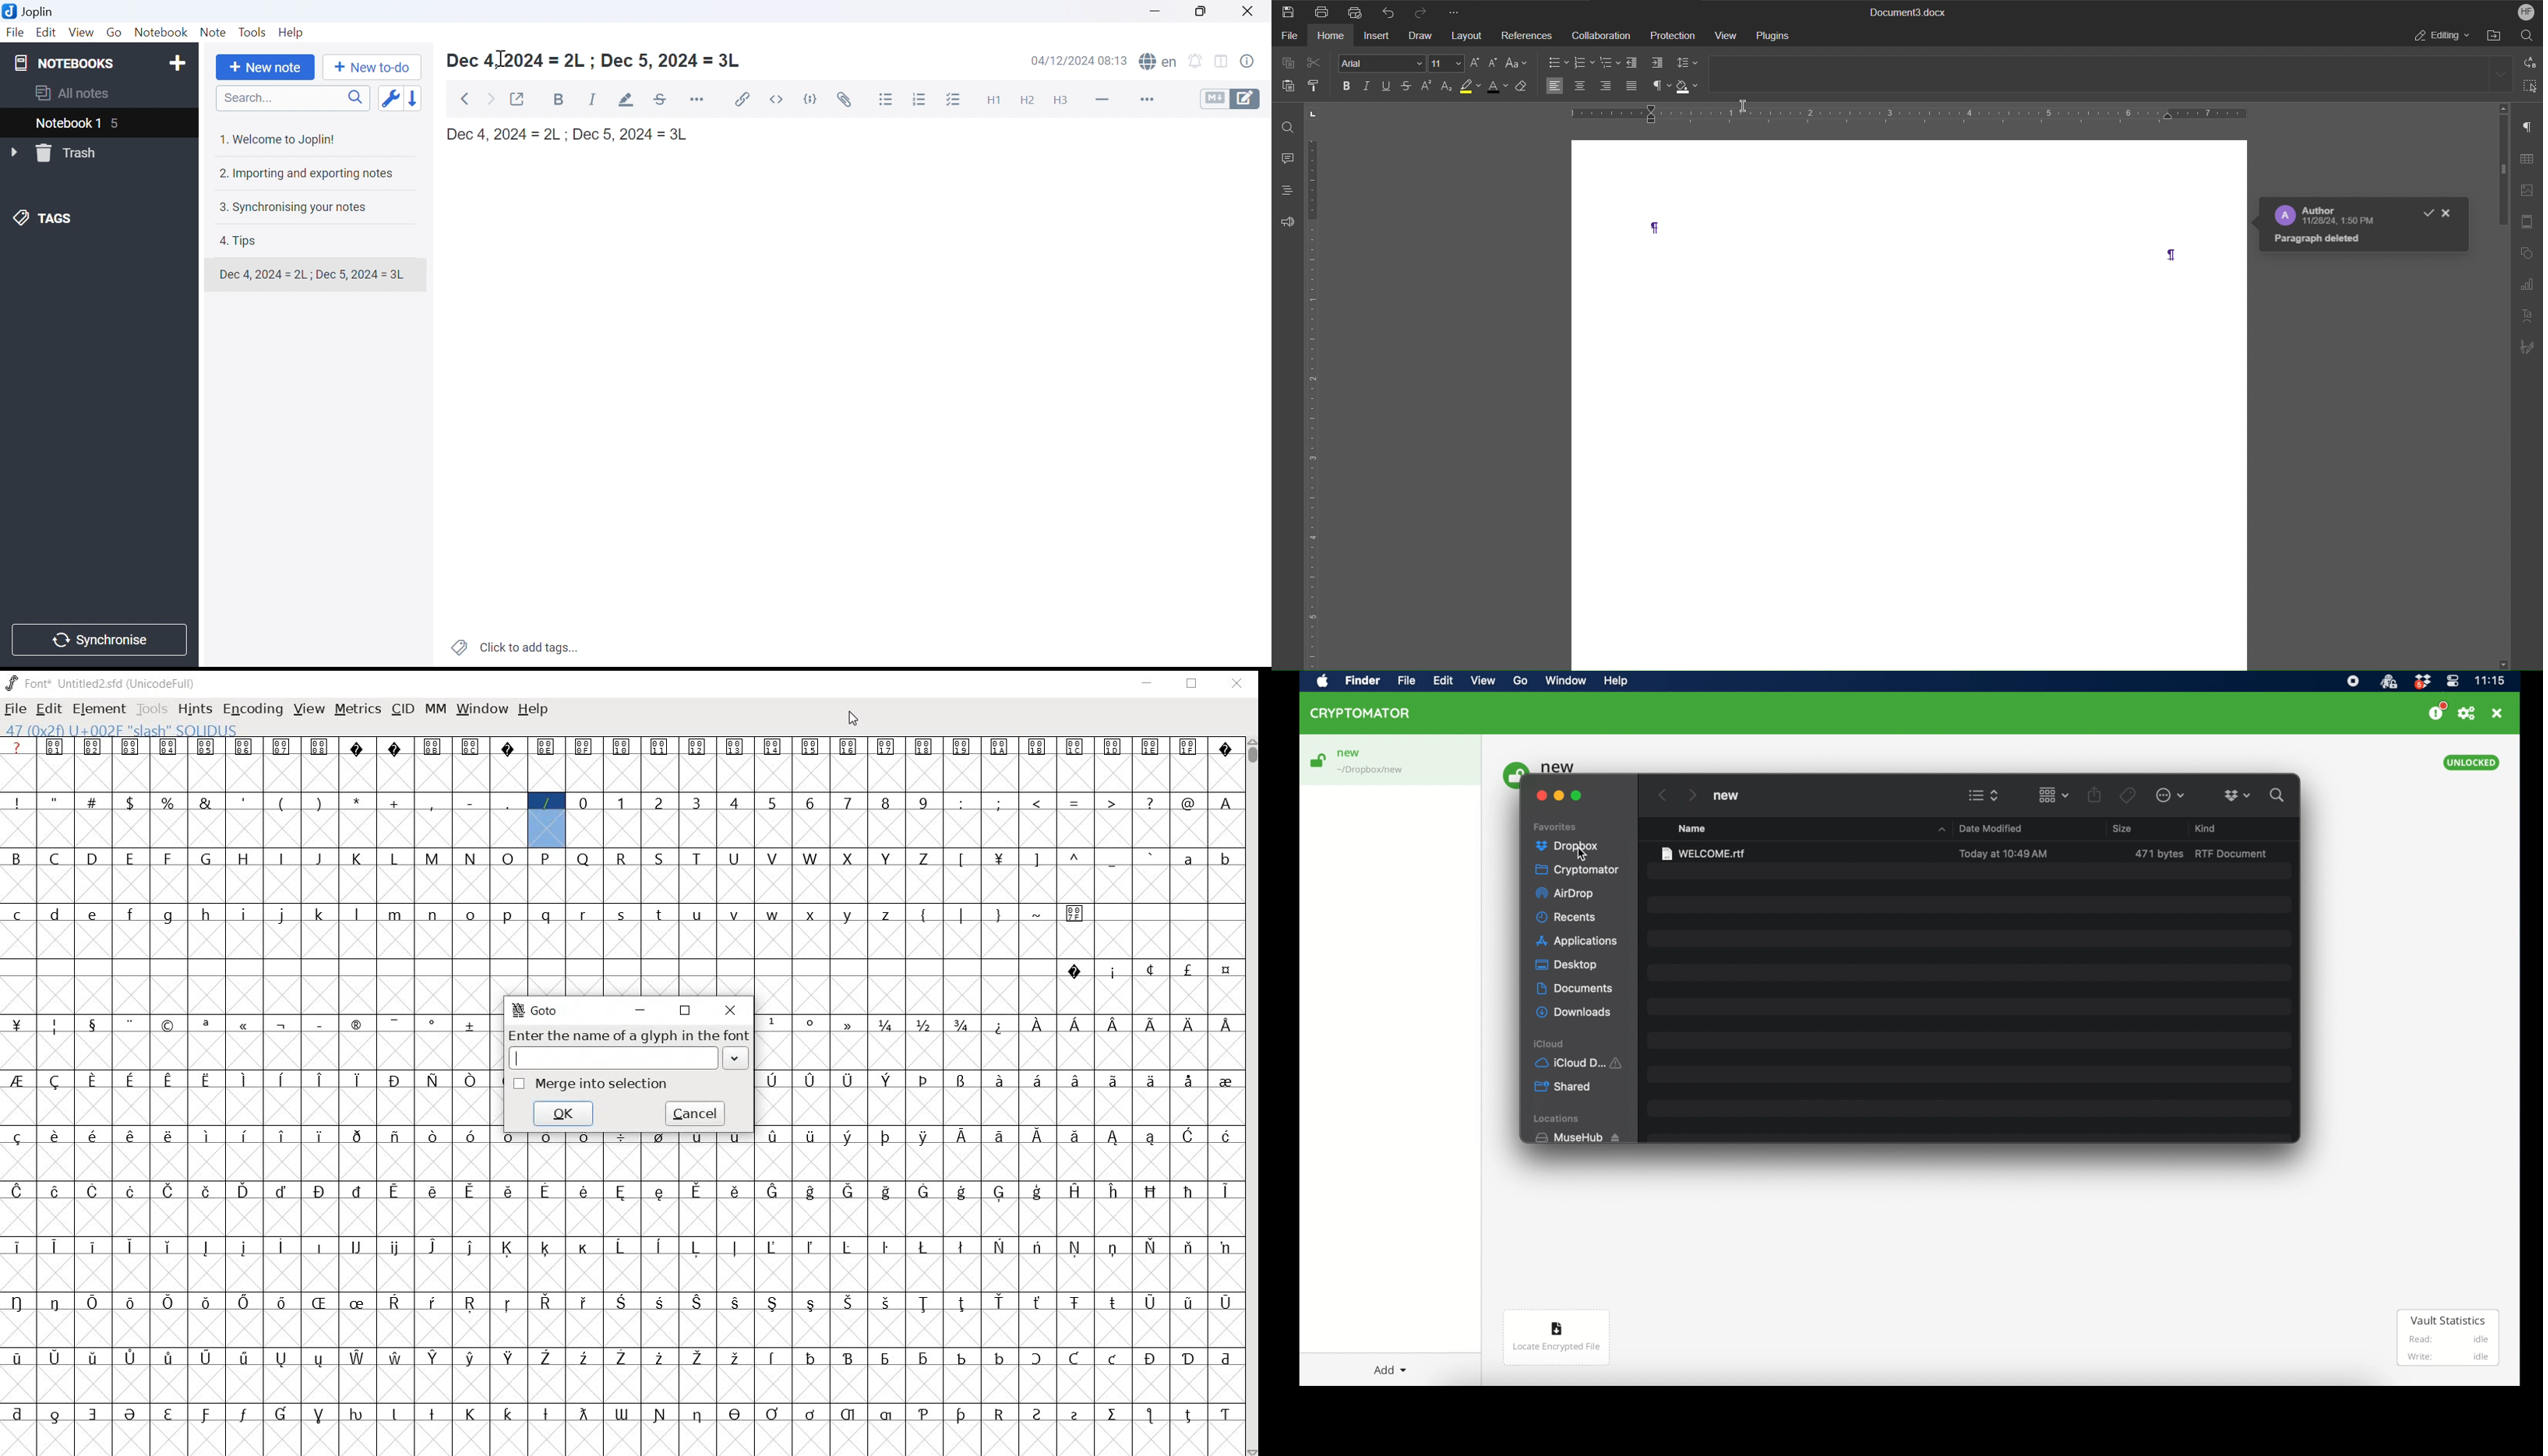  What do you see at coordinates (1038, 1025) in the screenshot?
I see `glyph` at bounding box center [1038, 1025].